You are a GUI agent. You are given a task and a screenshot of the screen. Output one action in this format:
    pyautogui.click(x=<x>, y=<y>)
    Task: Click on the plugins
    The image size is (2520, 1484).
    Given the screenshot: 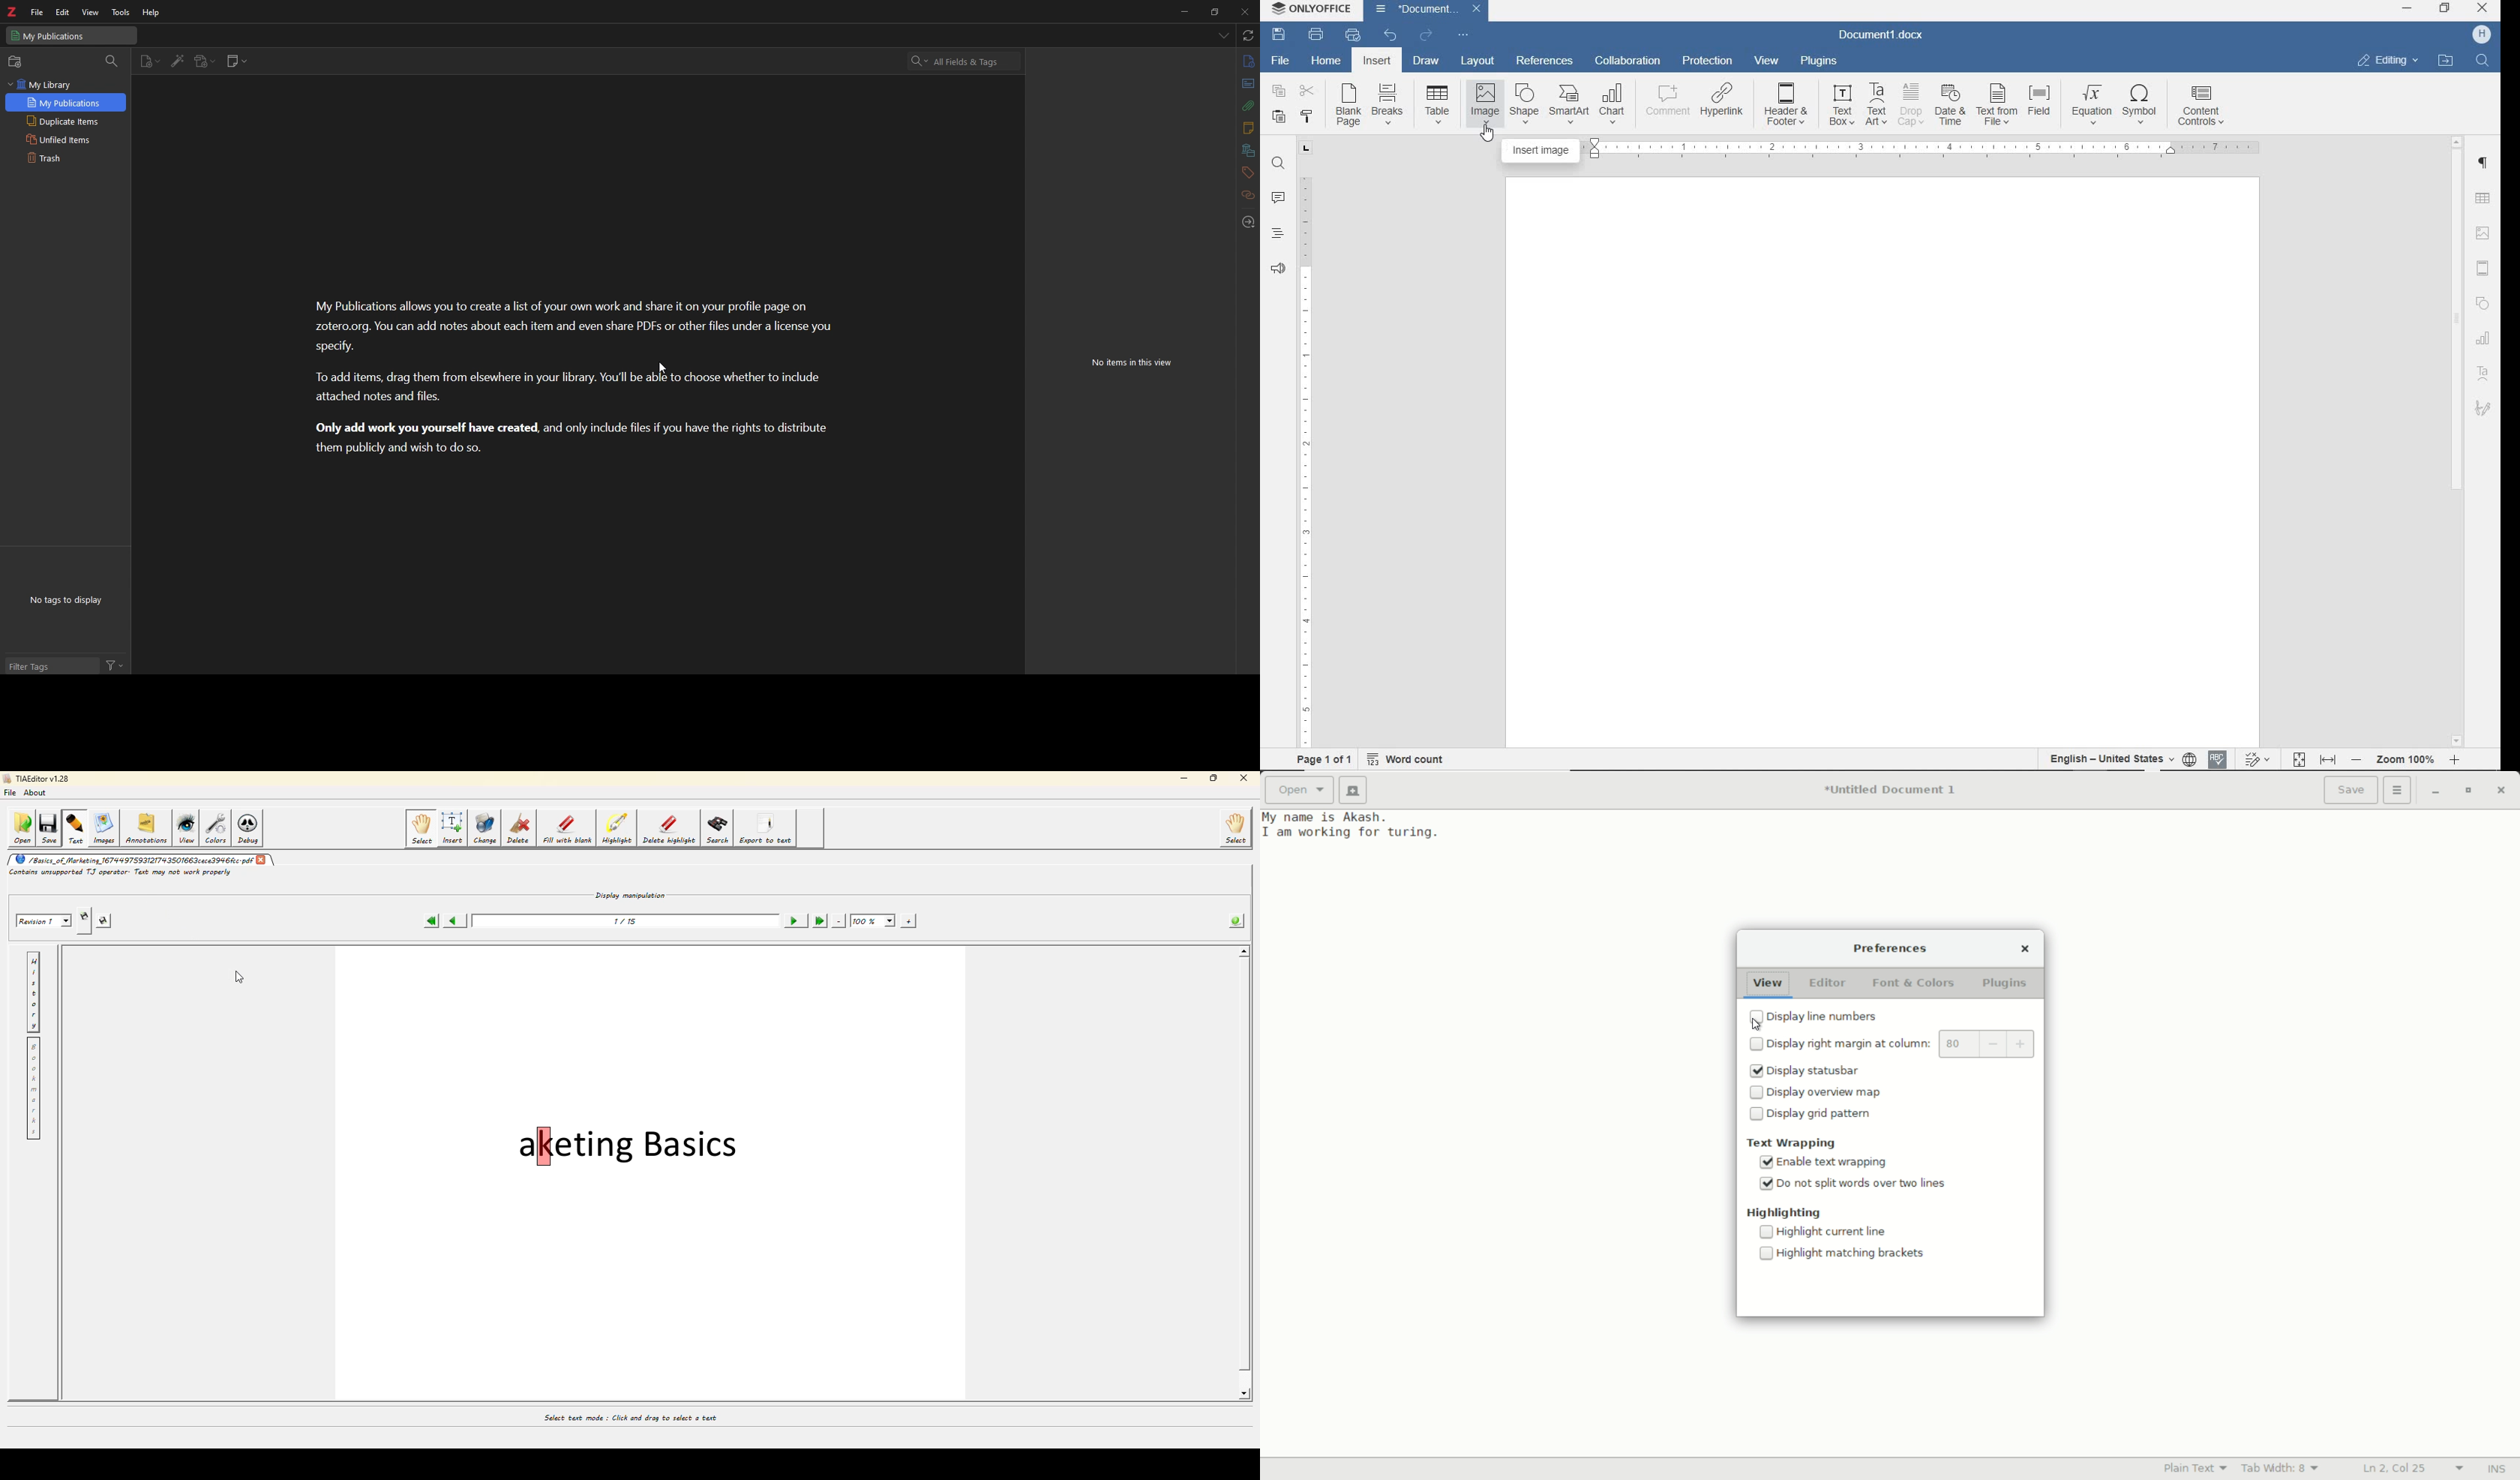 What is the action you would take?
    pyautogui.click(x=1820, y=64)
    